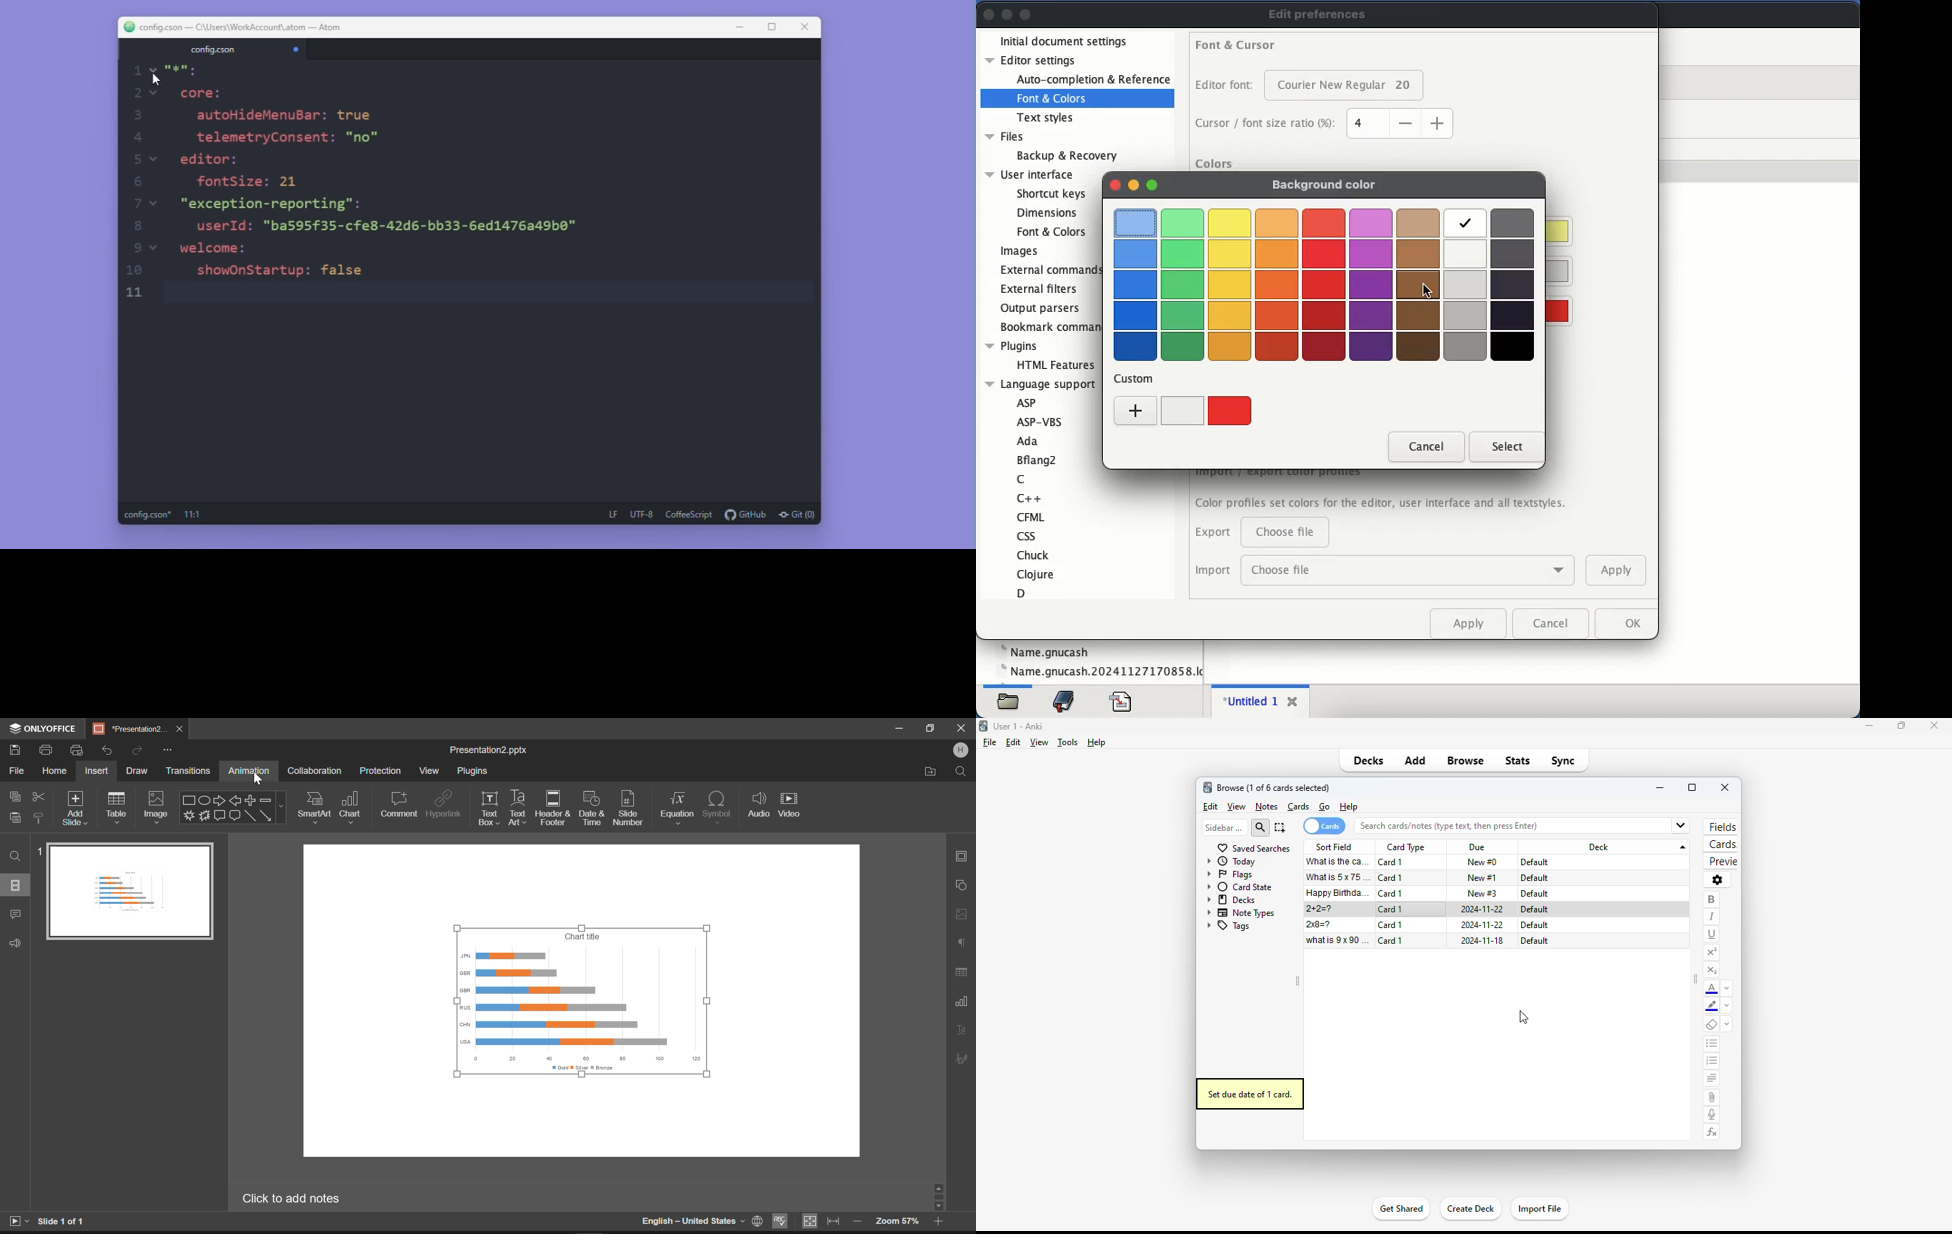  What do you see at coordinates (1534, 909) in the screenshot?
I see `default` at bounding box center [1534, 909].